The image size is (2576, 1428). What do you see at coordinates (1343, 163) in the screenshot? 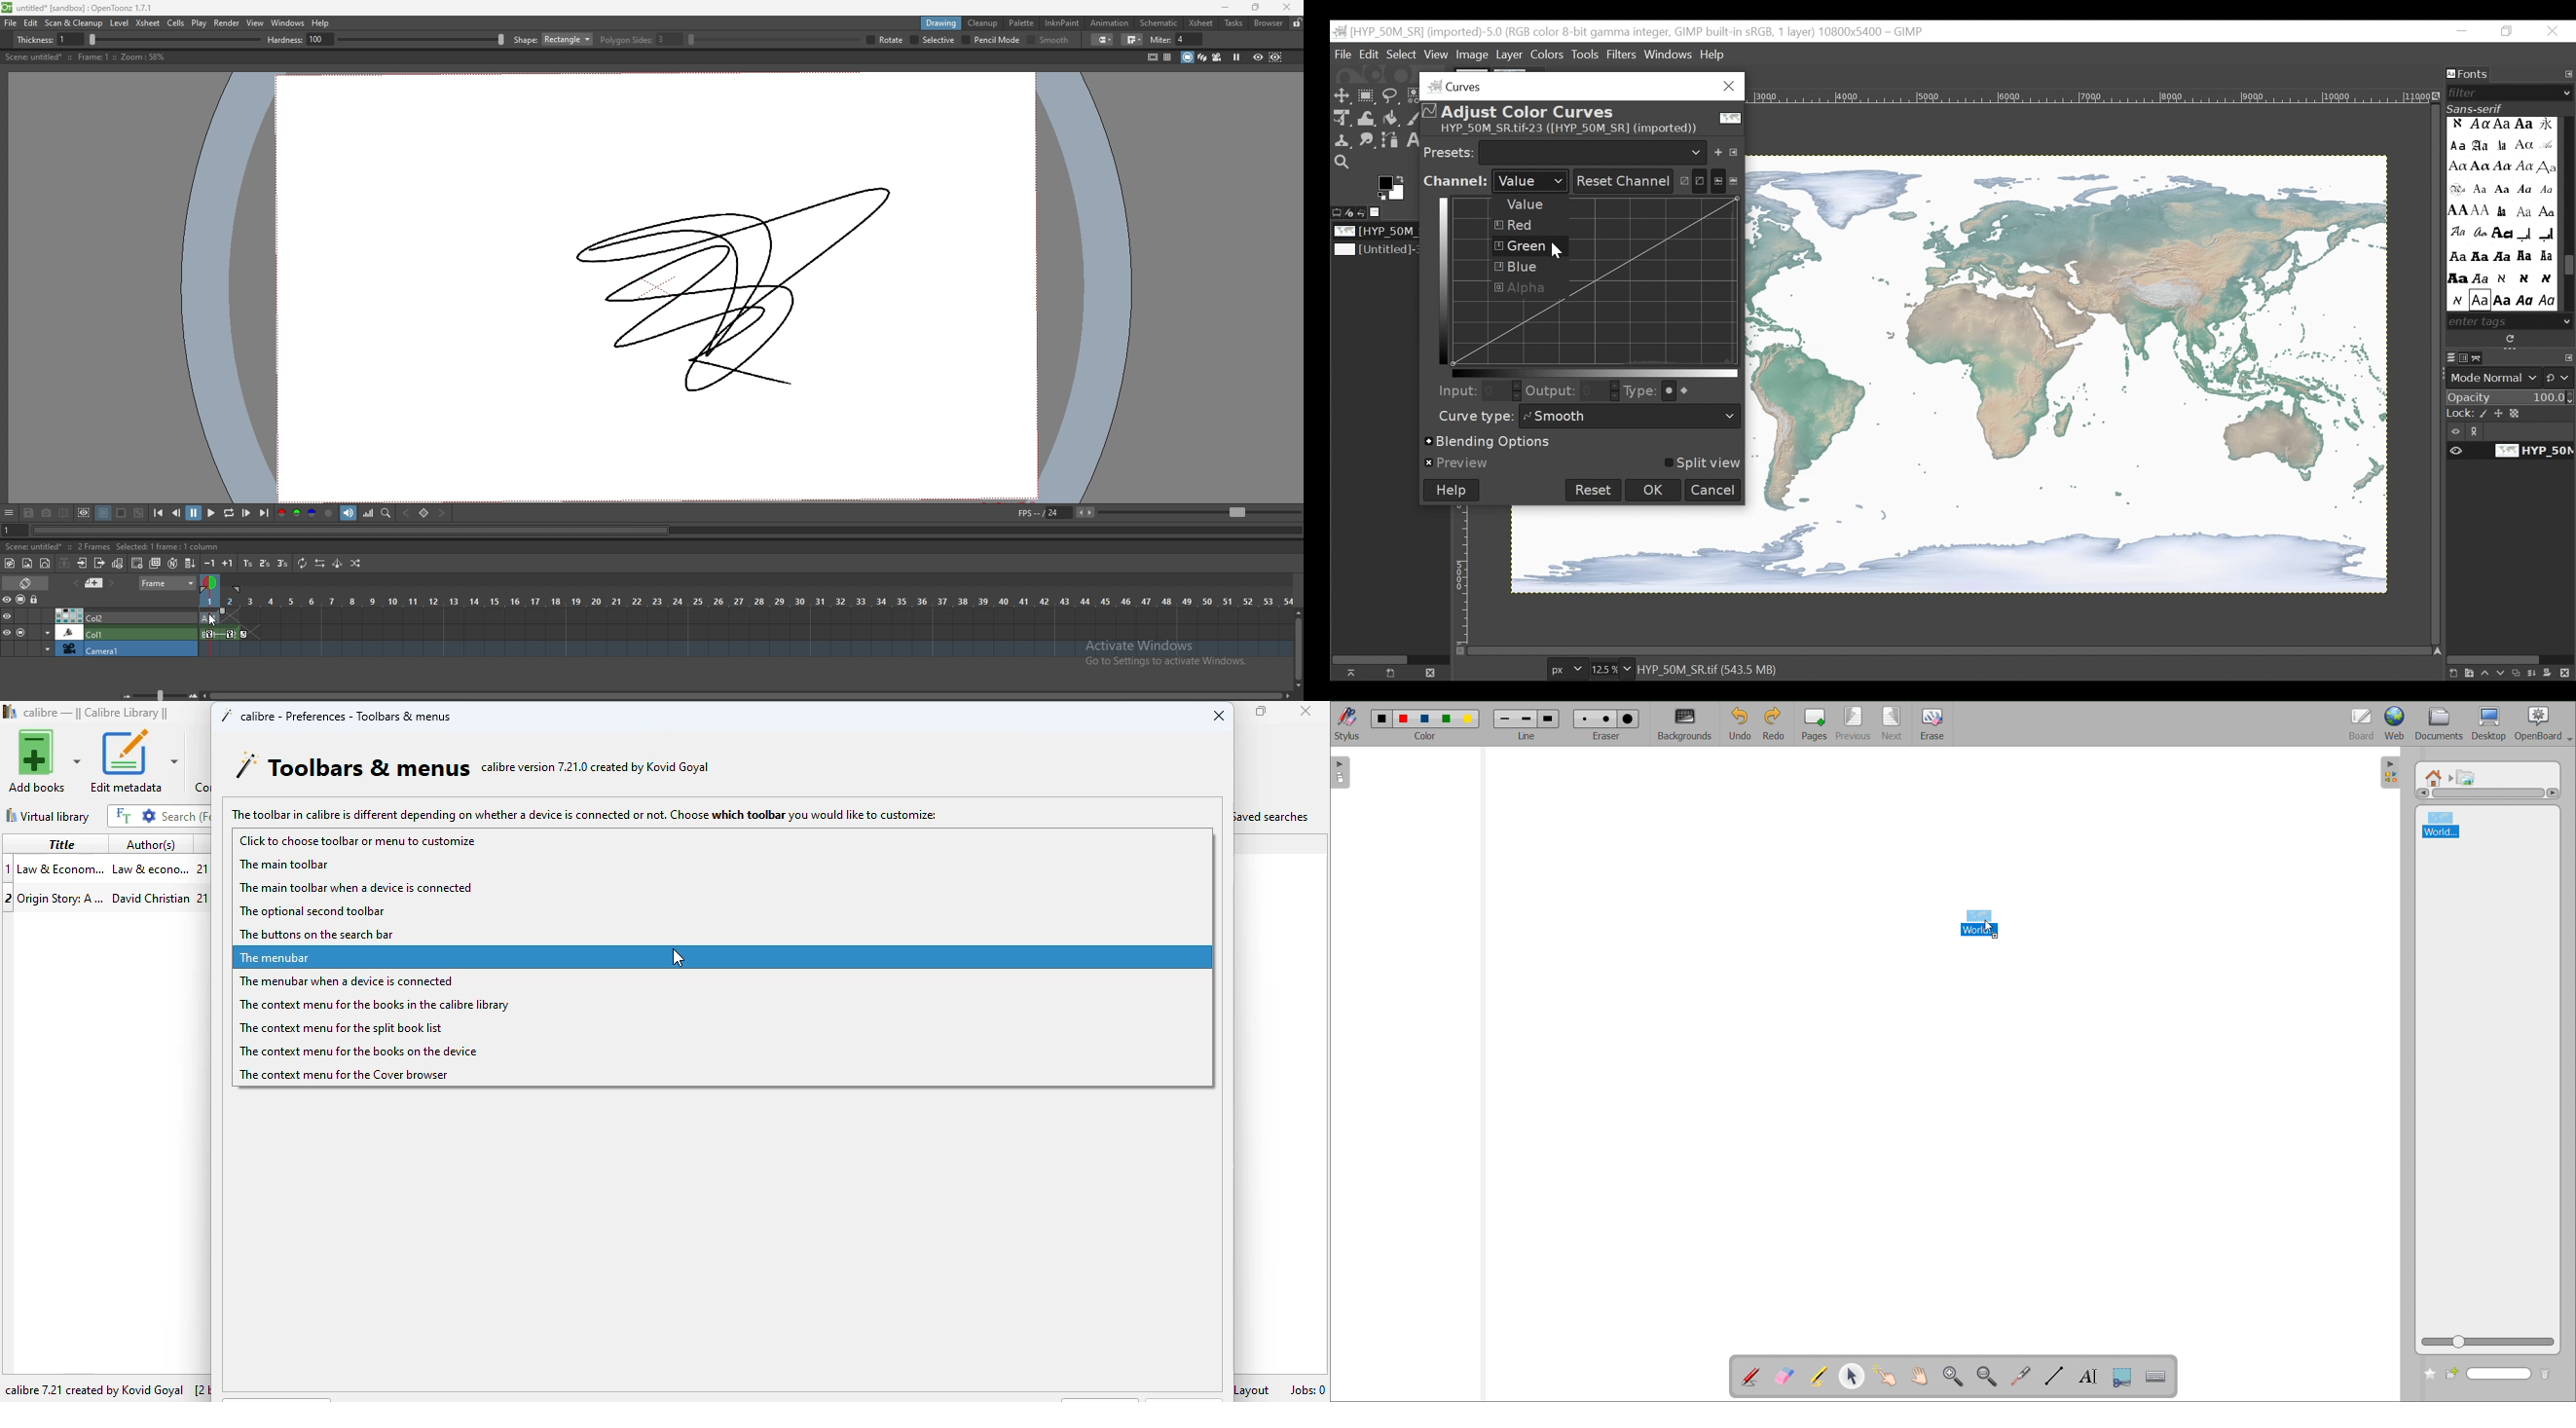
I see `Zoom Tool` at bounding box center [1343, 163].